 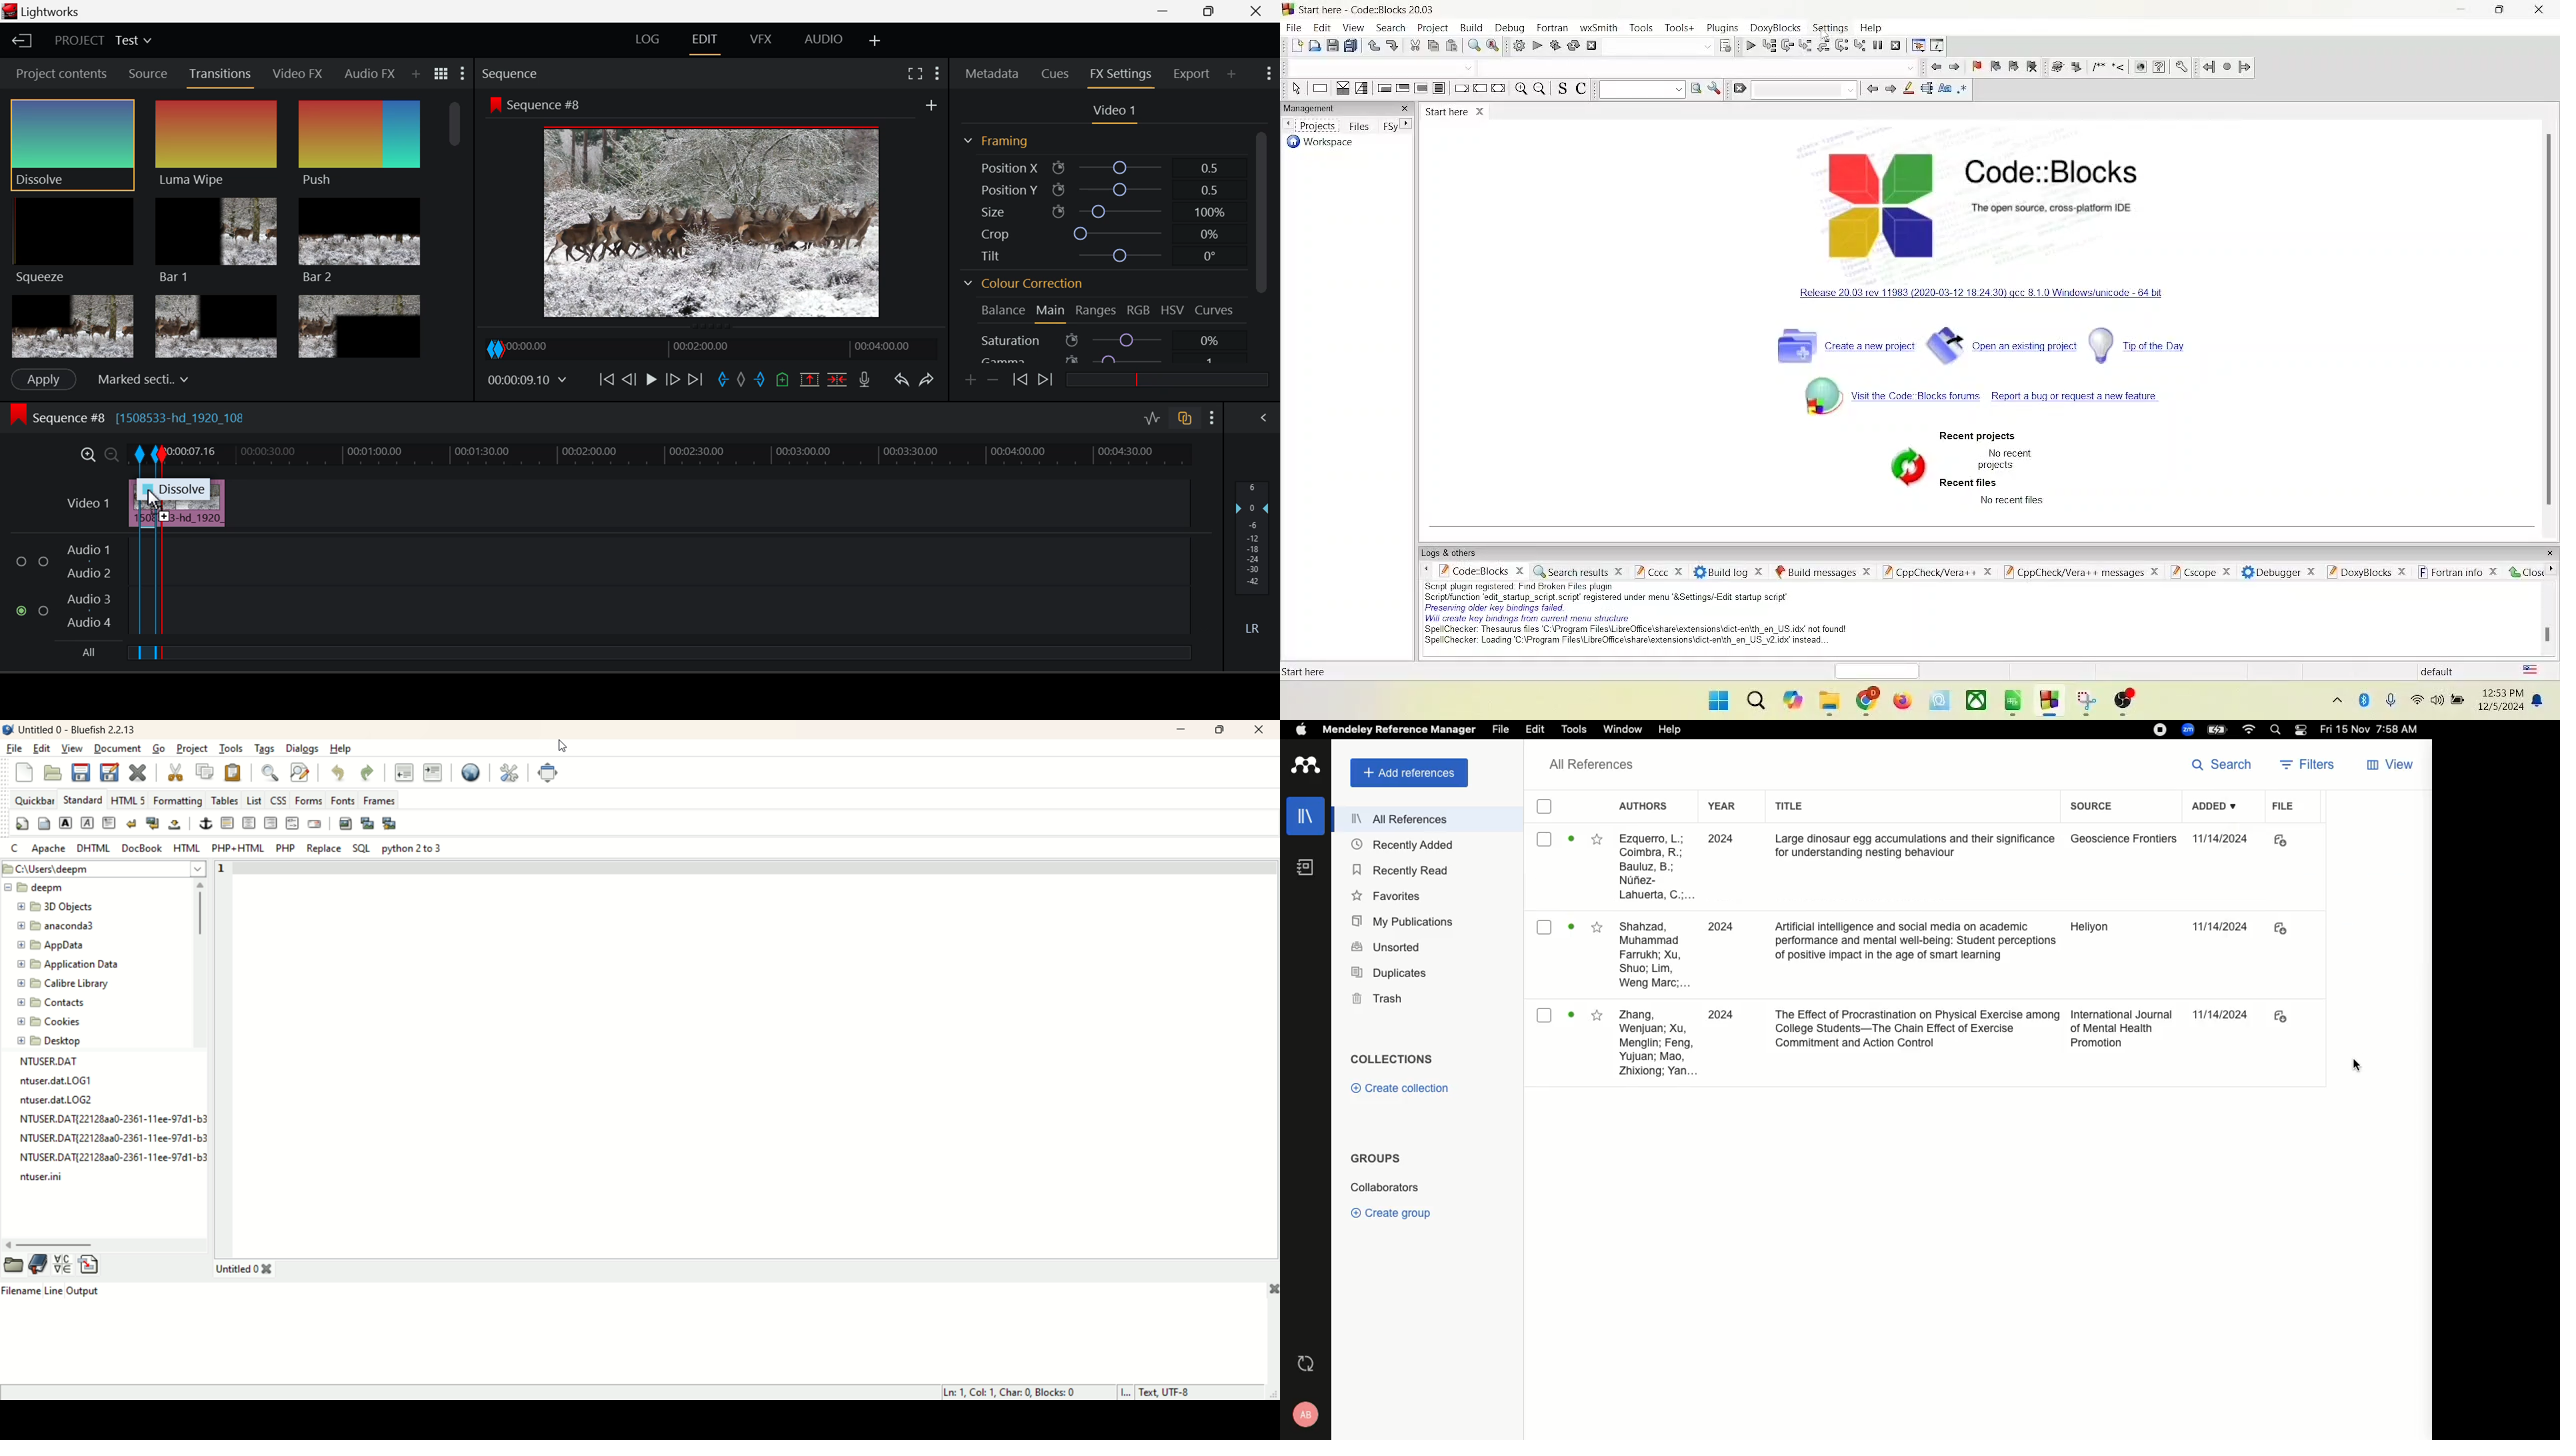 What do you see at coordinates (1592, 46) in the screenshot?
I see `abort` at bounding box center [1592, 46].